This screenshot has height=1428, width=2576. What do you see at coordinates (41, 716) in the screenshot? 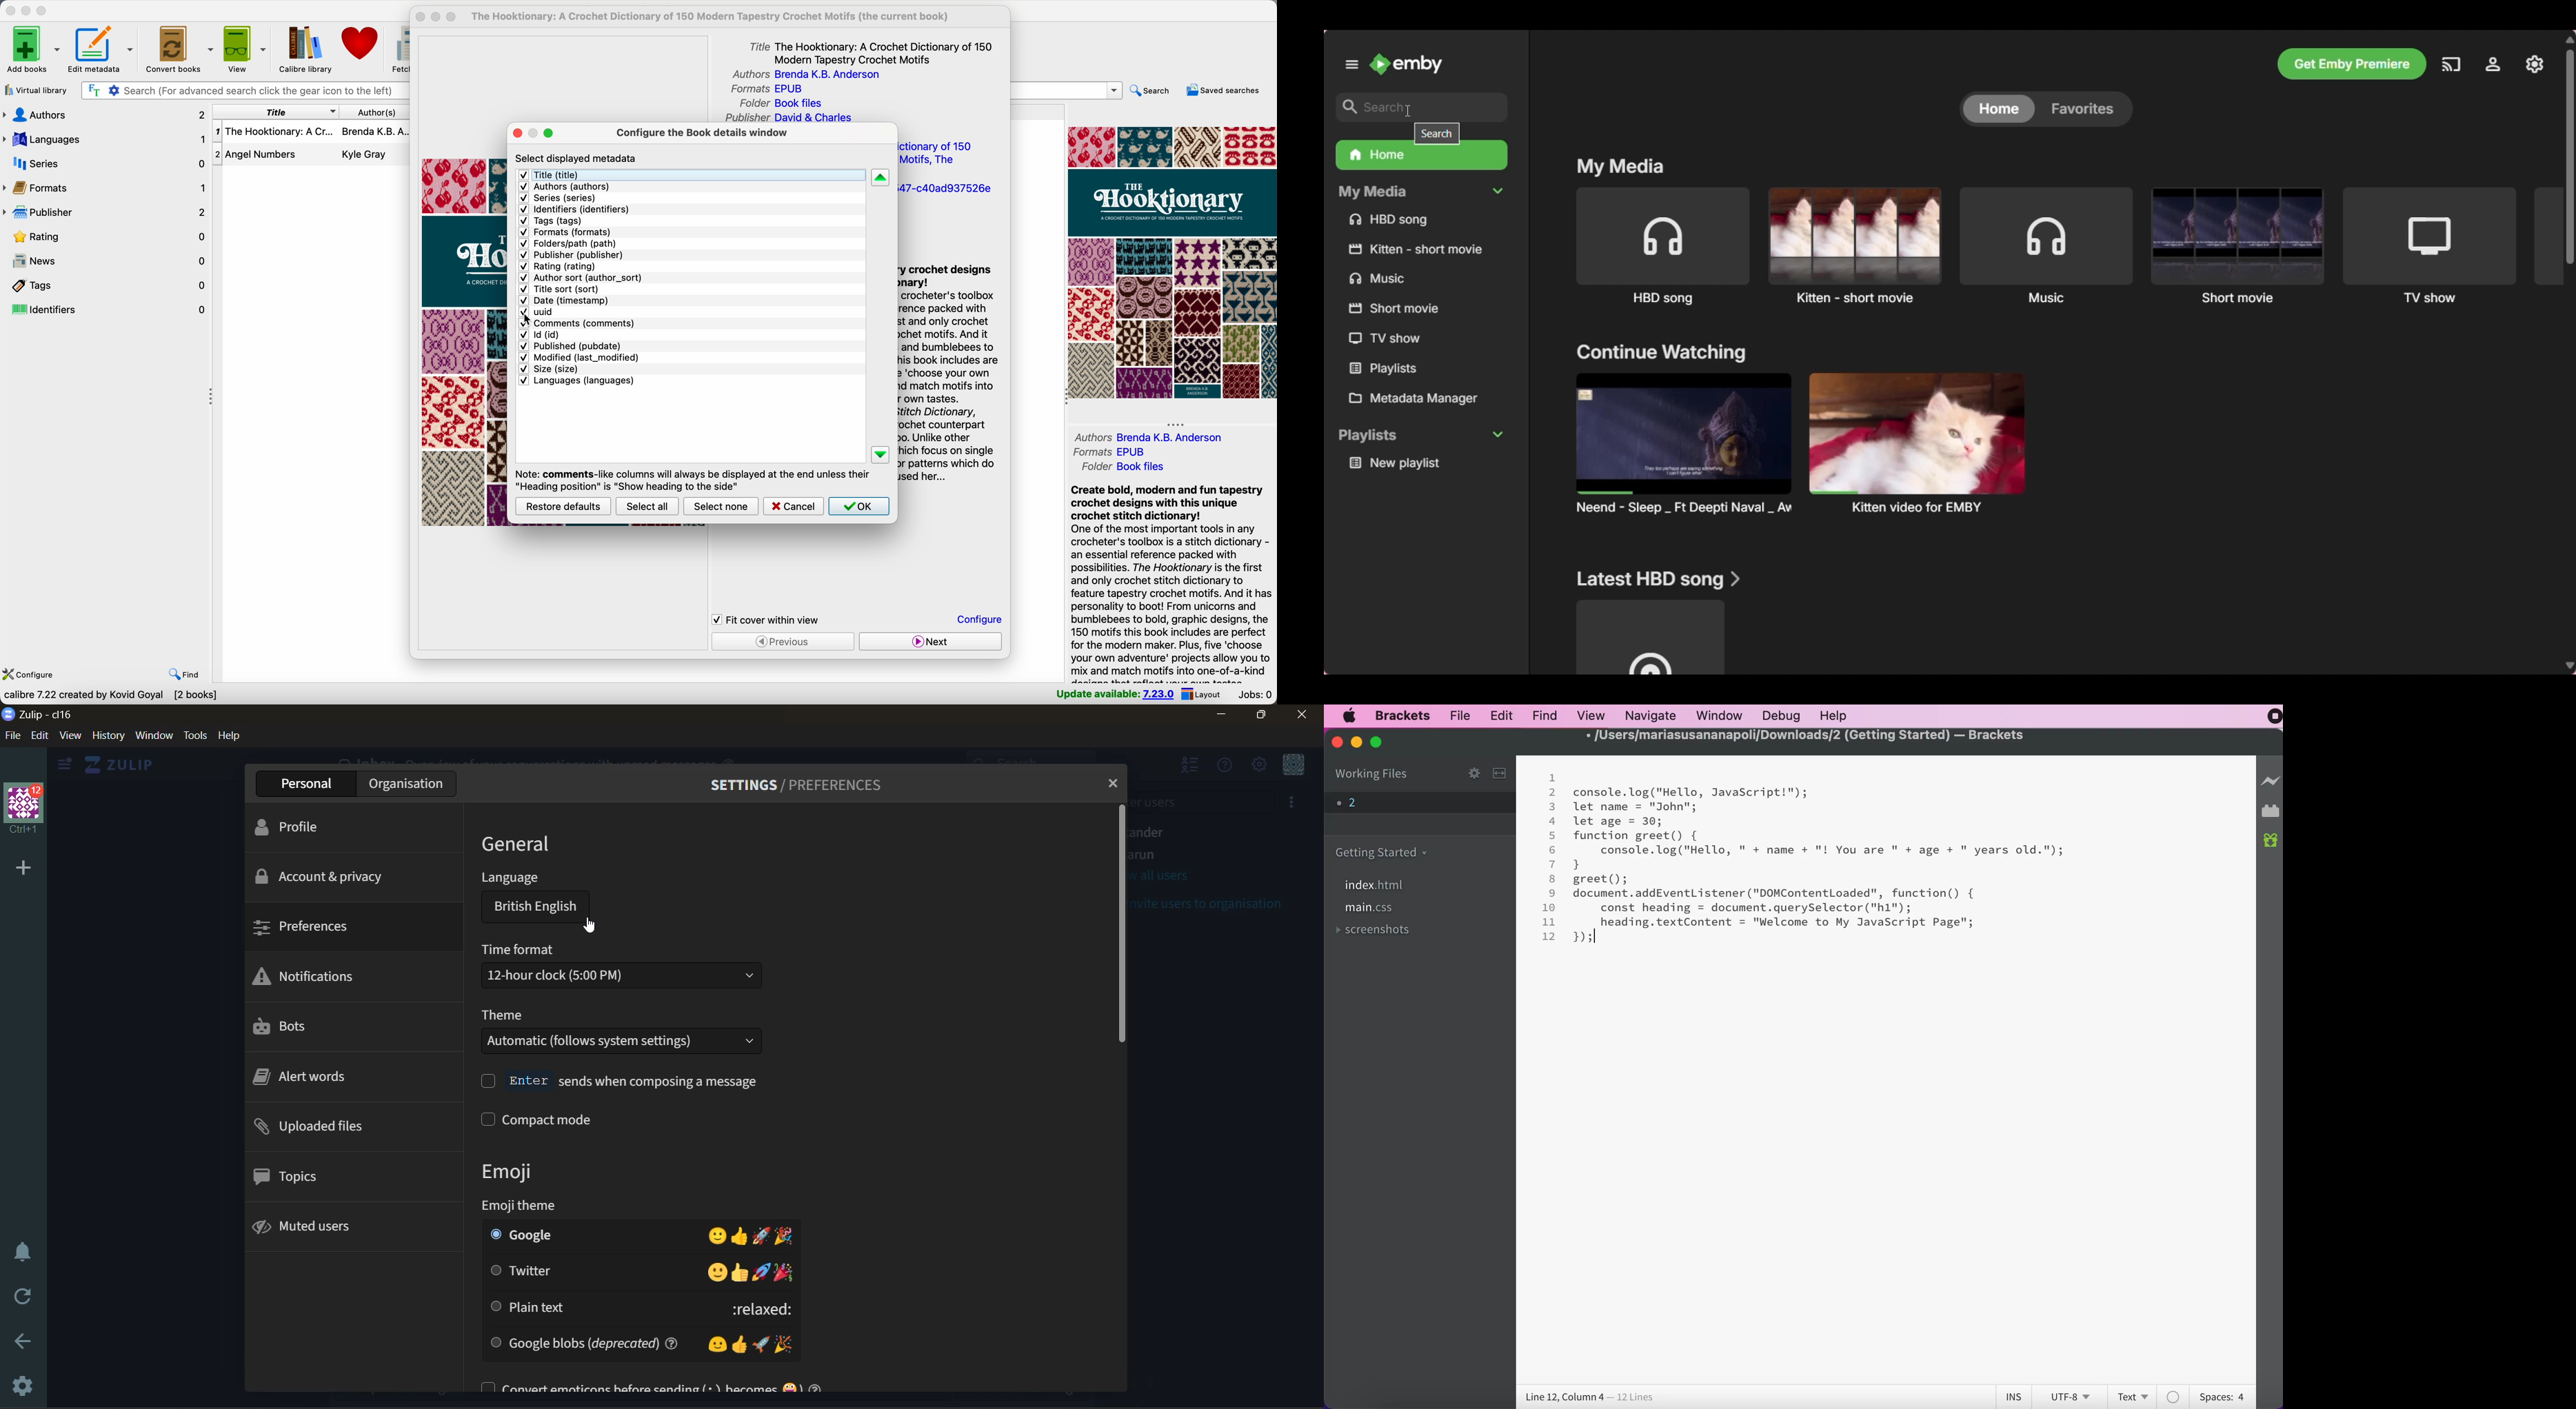
I see `app name and organisation name` at bounding box center [41, 716].